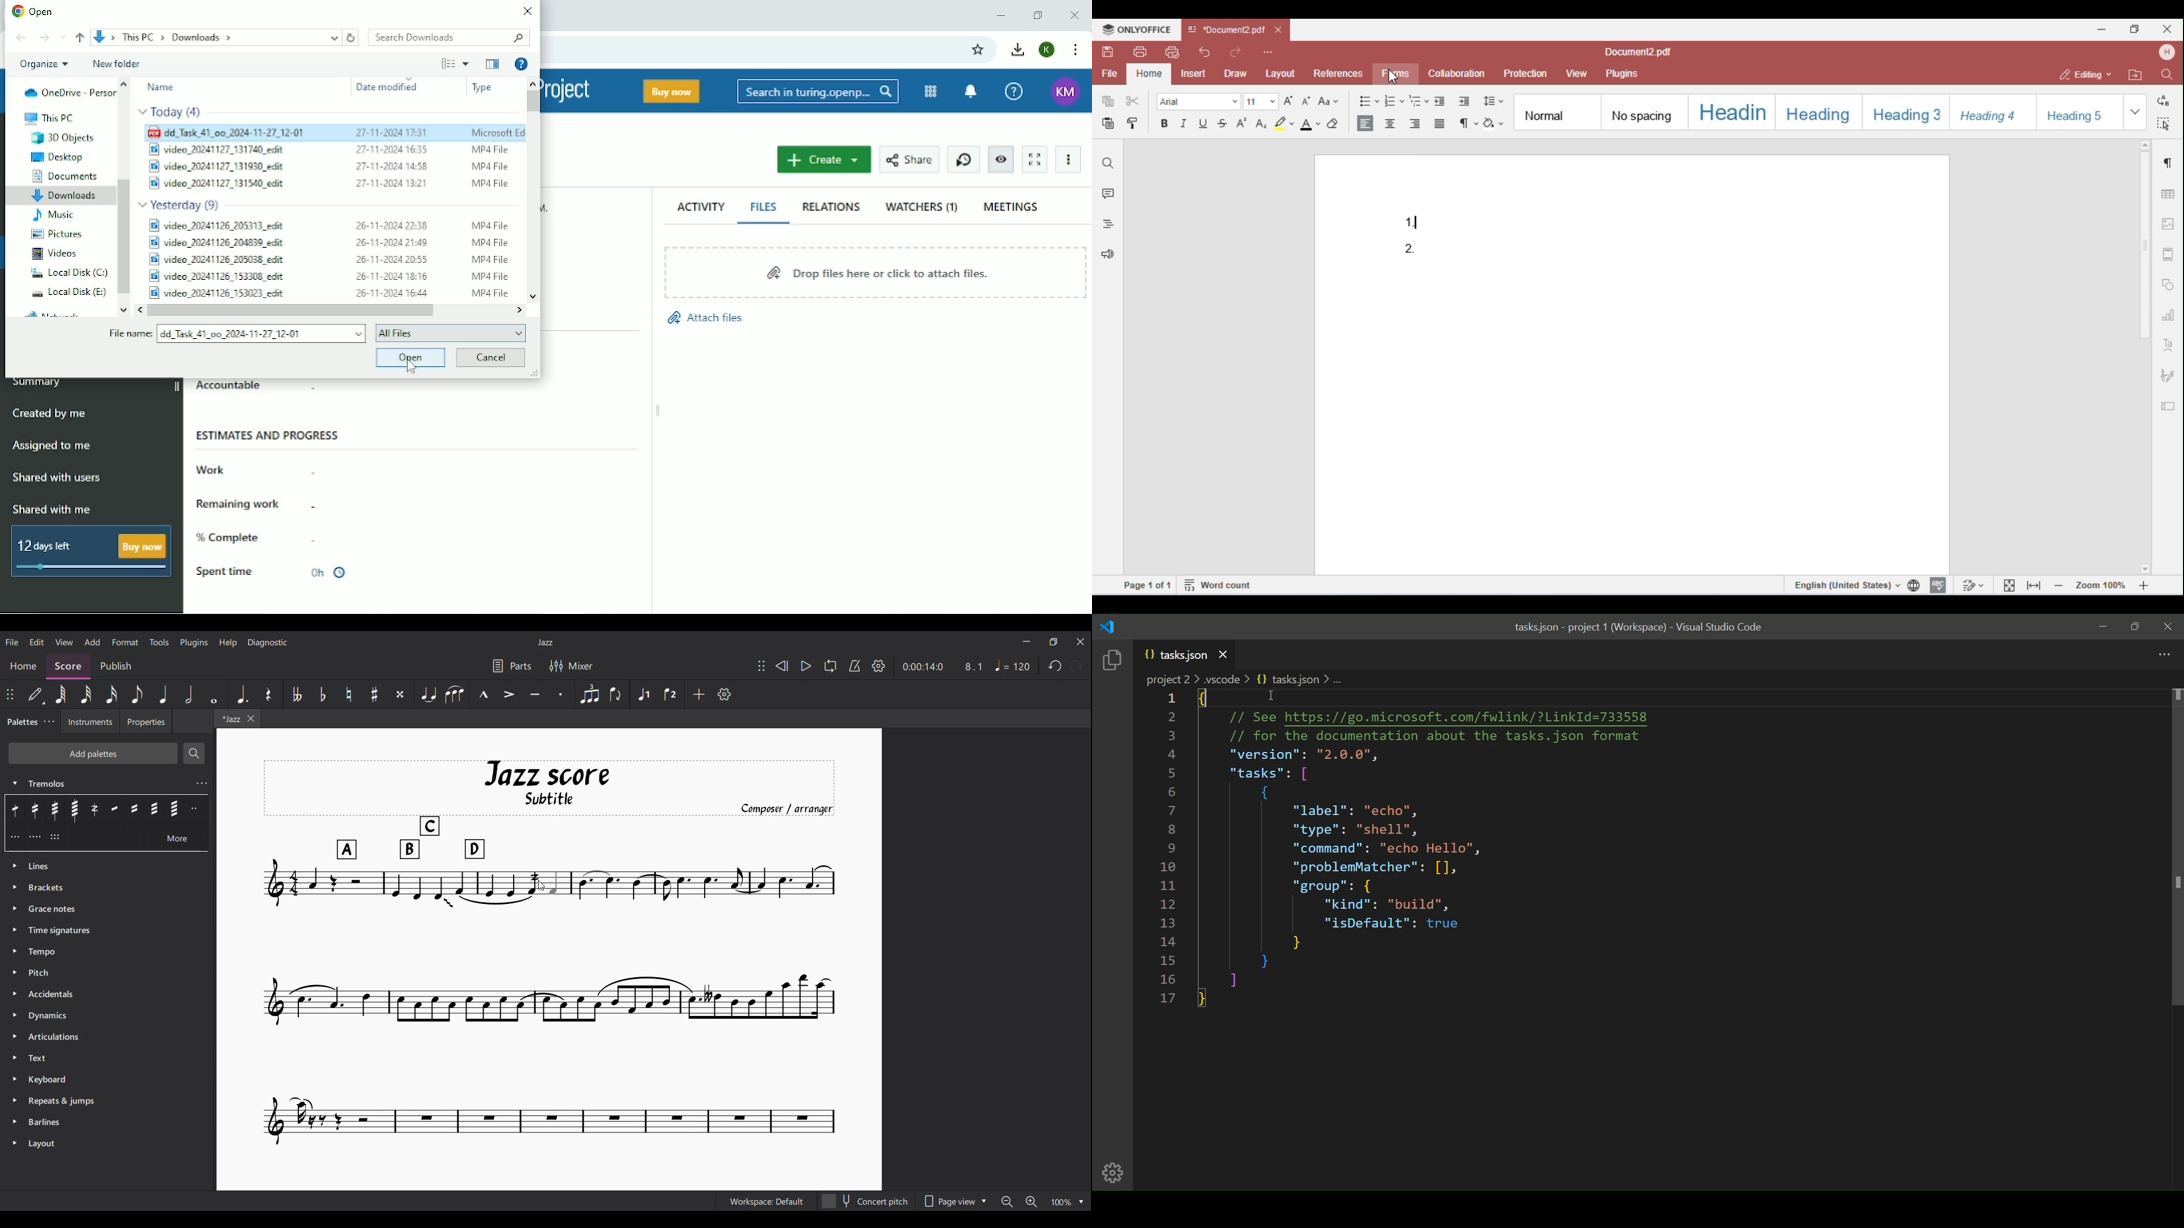 Image resolution: width=2184 pixels, height=1232 pixels. What do you see at coordinates (109, 866) in the screenshot?
I see `Lines` at bounding box center [109, 866].